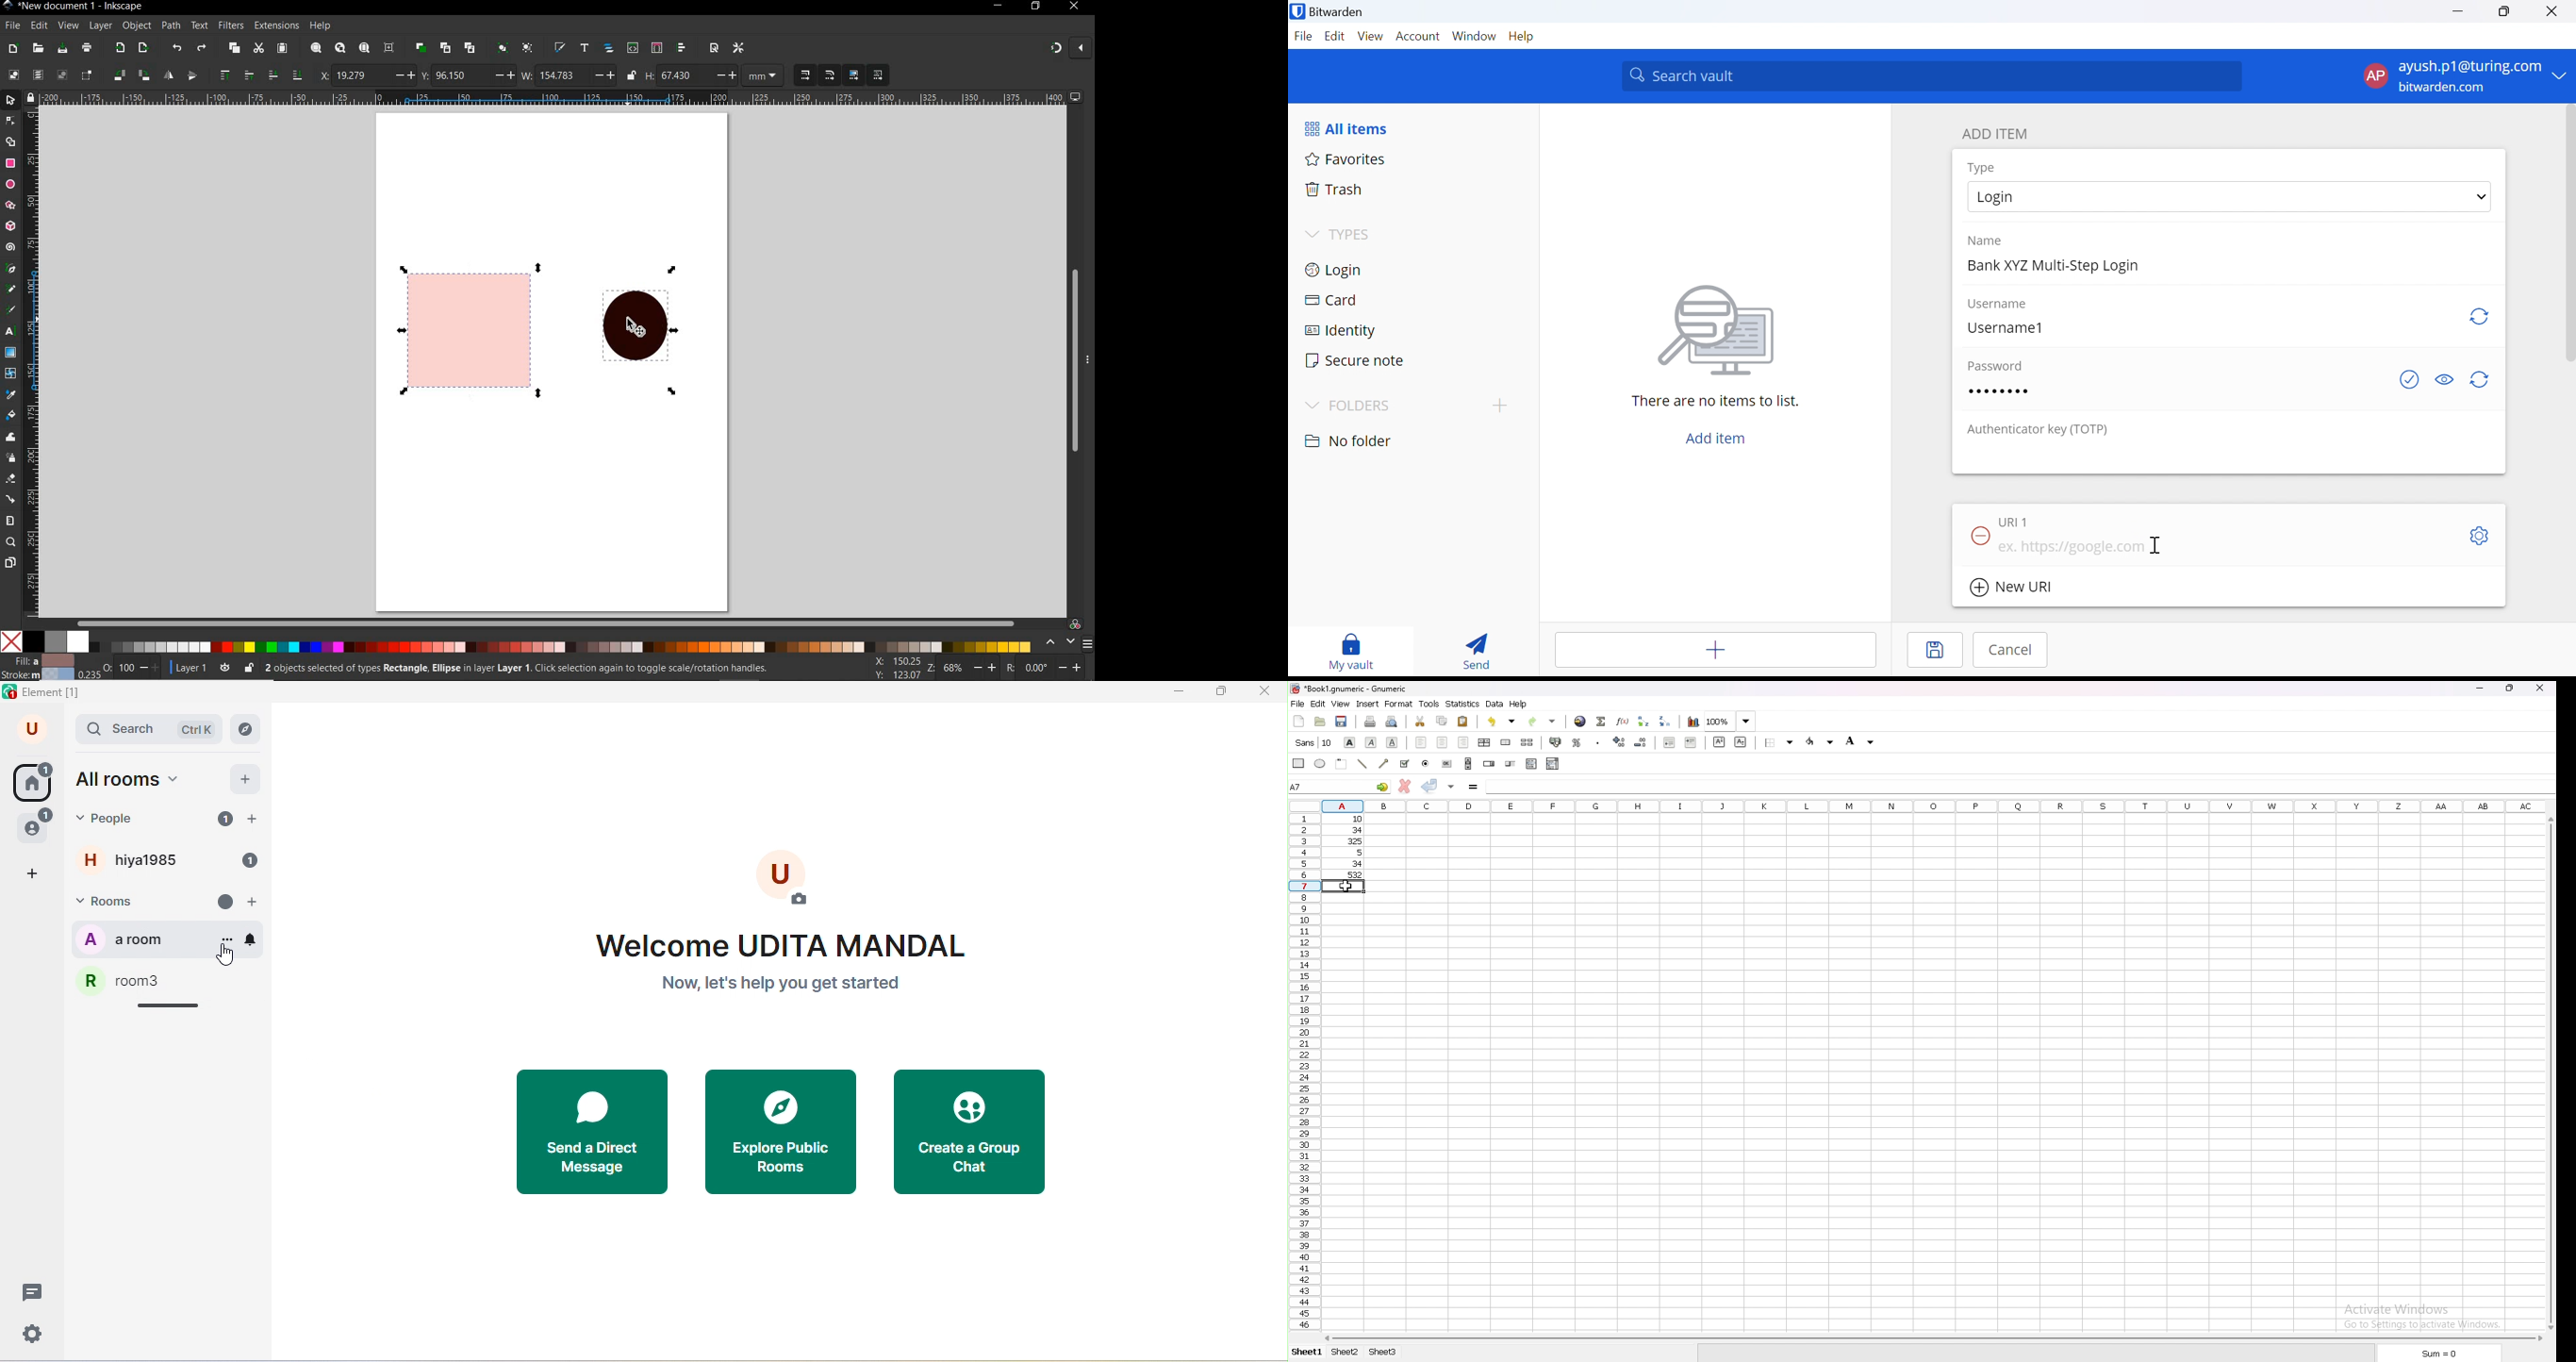 Image resolution: width=2576 pixels, height=1372 pixels. Describe the element at coordinates (1330, 14) in the screenshot. I see `Bitwarden` at that location.